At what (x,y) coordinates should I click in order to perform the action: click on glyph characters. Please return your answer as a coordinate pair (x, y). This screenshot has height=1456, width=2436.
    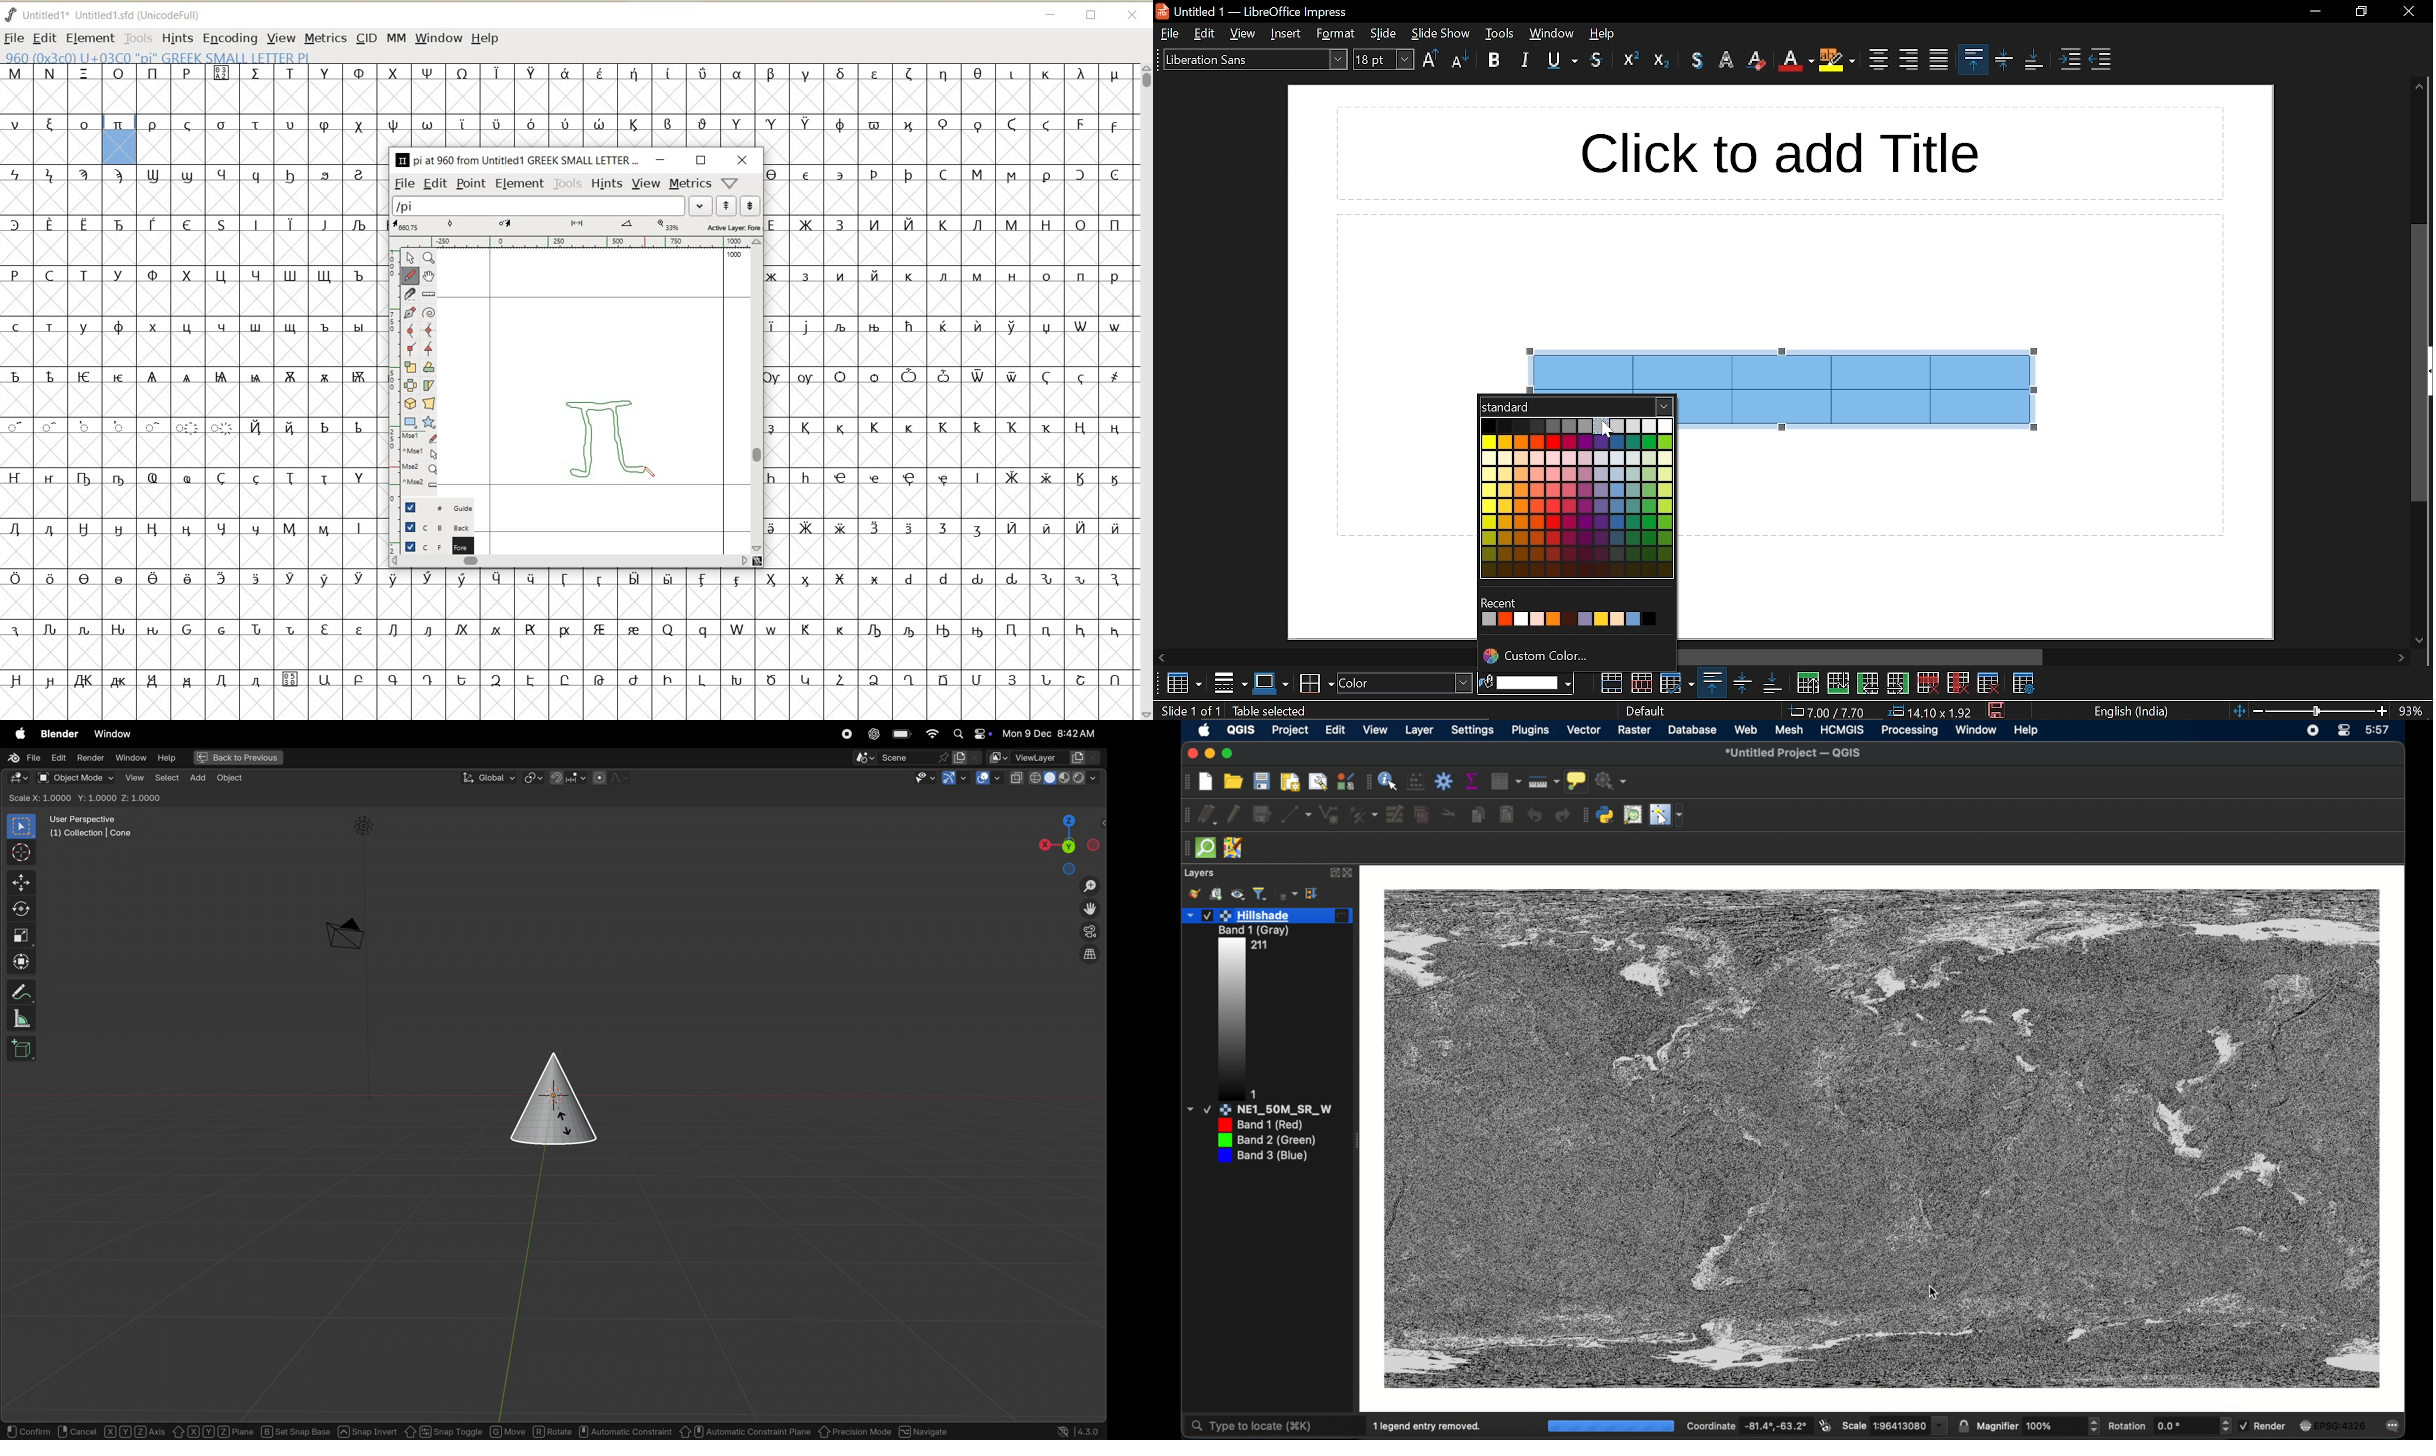
    Looking at the image, I should click on (758, 104).